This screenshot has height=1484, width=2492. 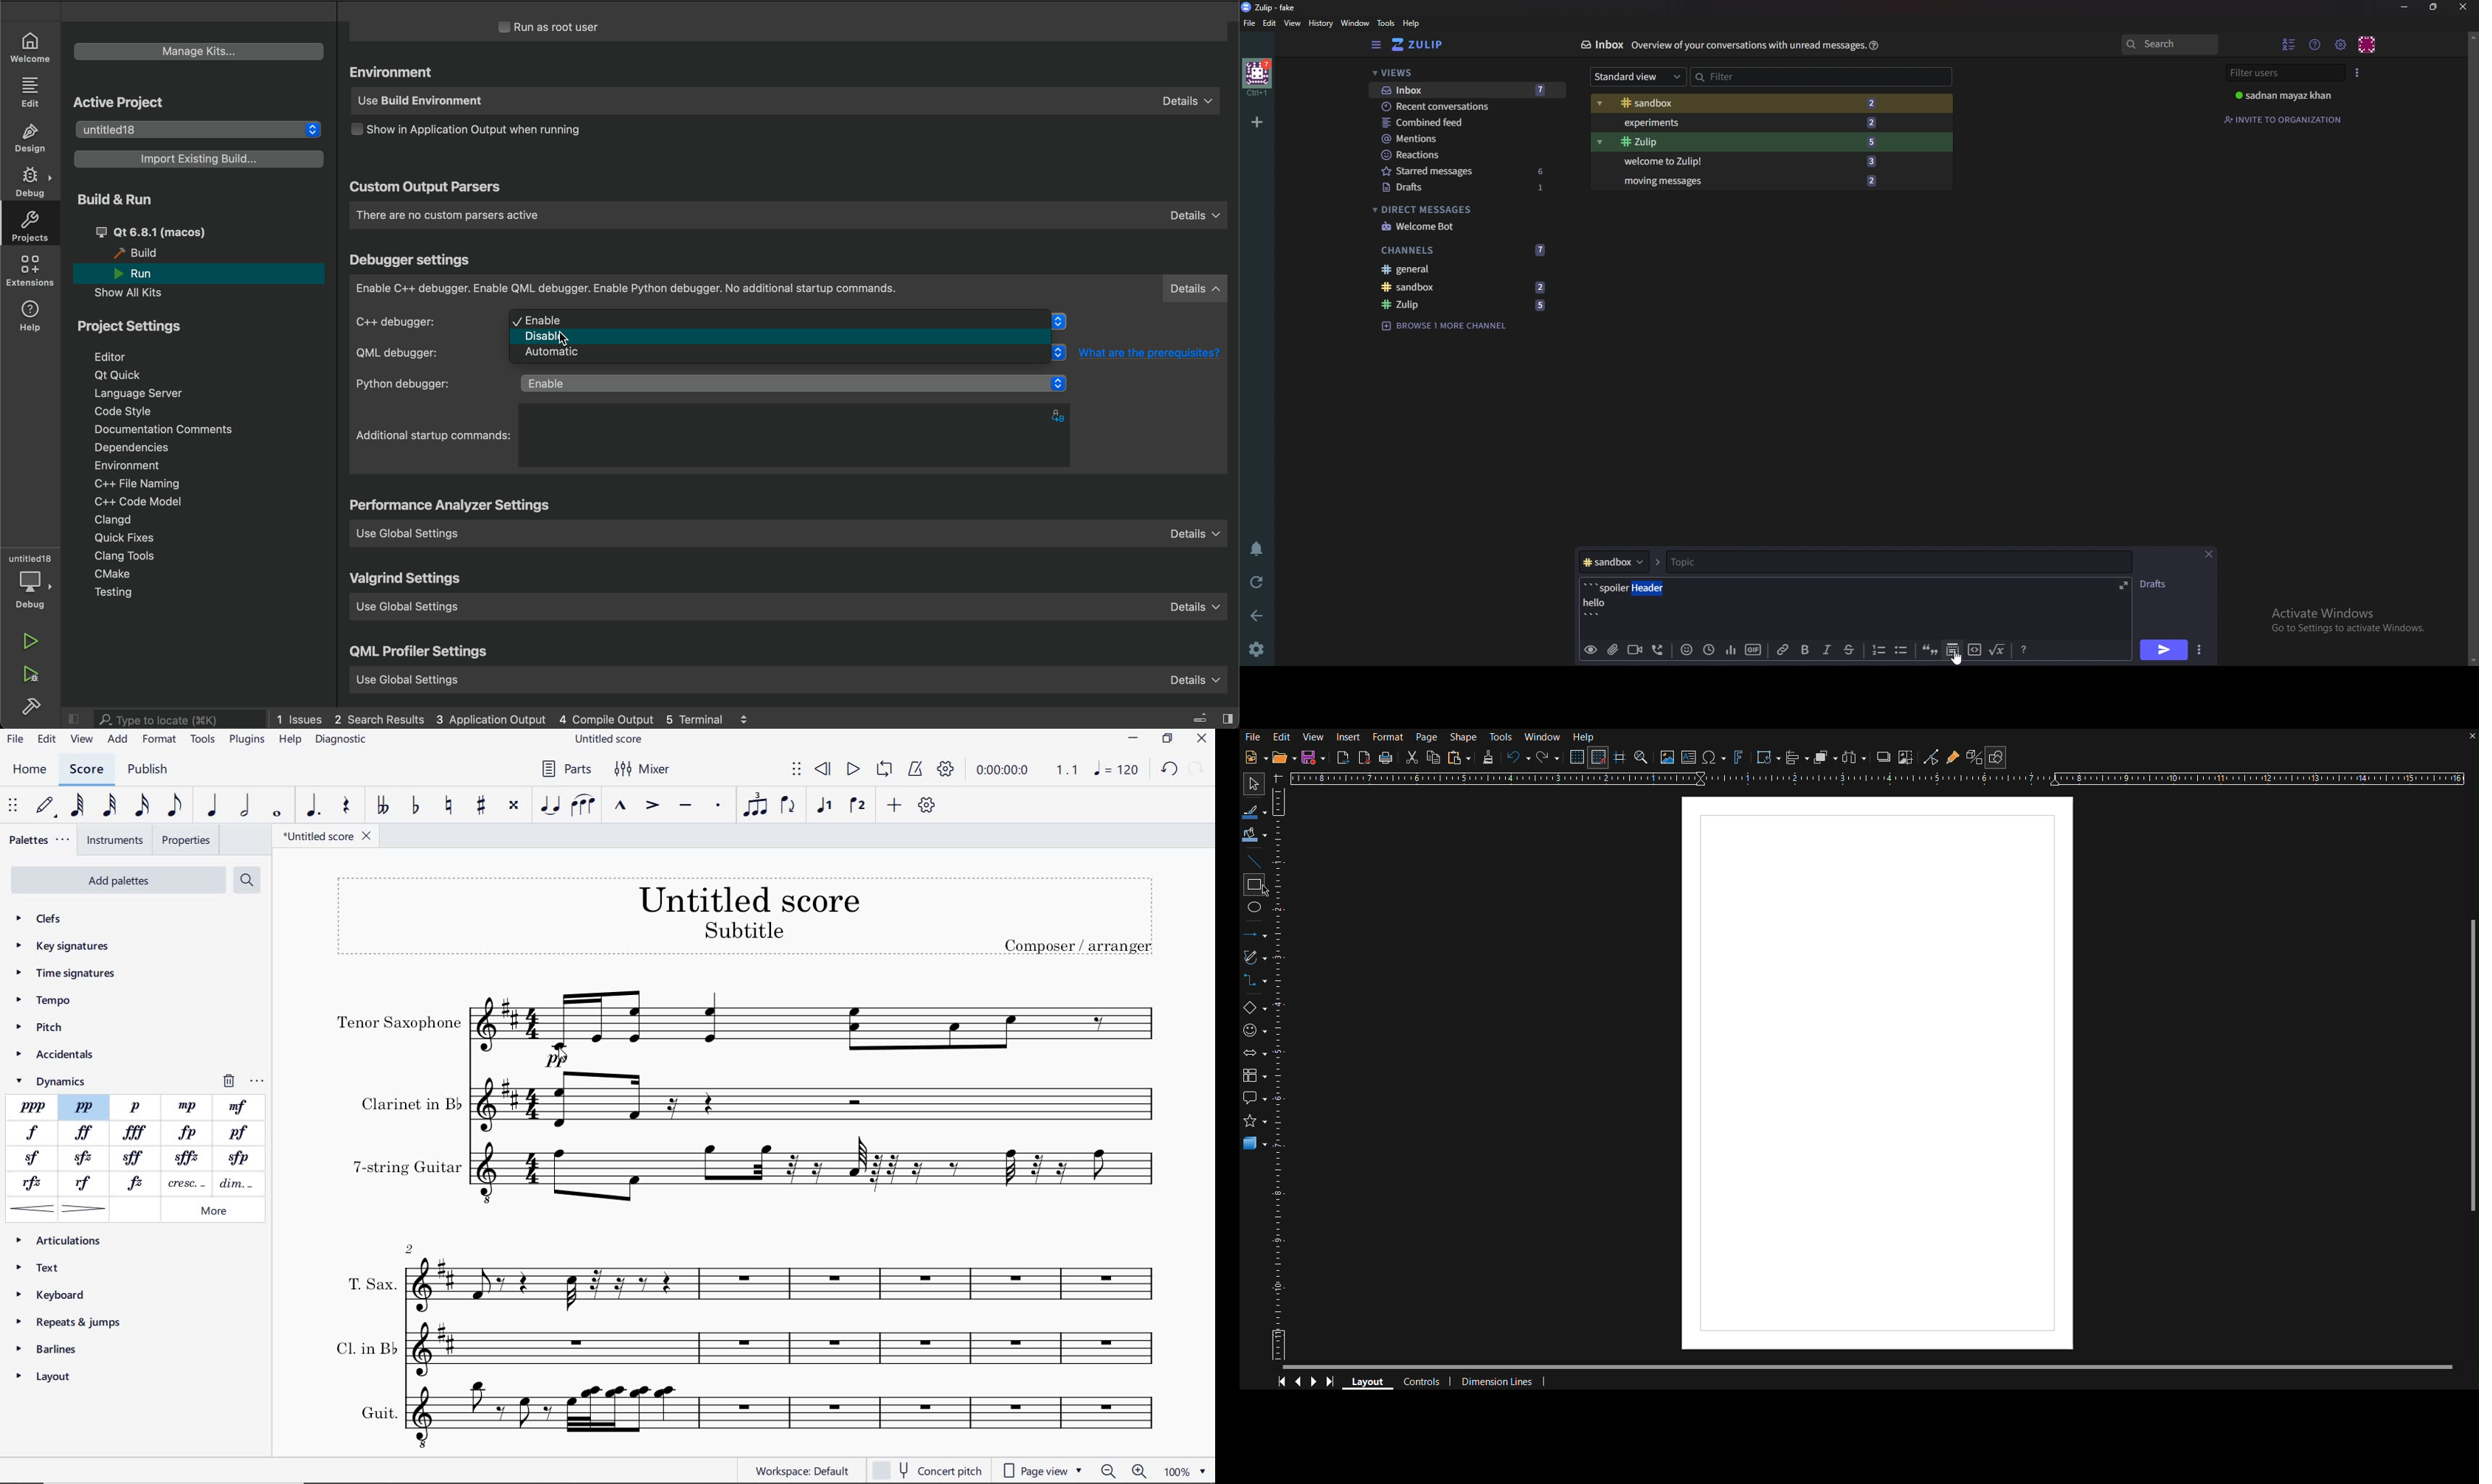 I want to click on View, so click(x=1313, y=738).